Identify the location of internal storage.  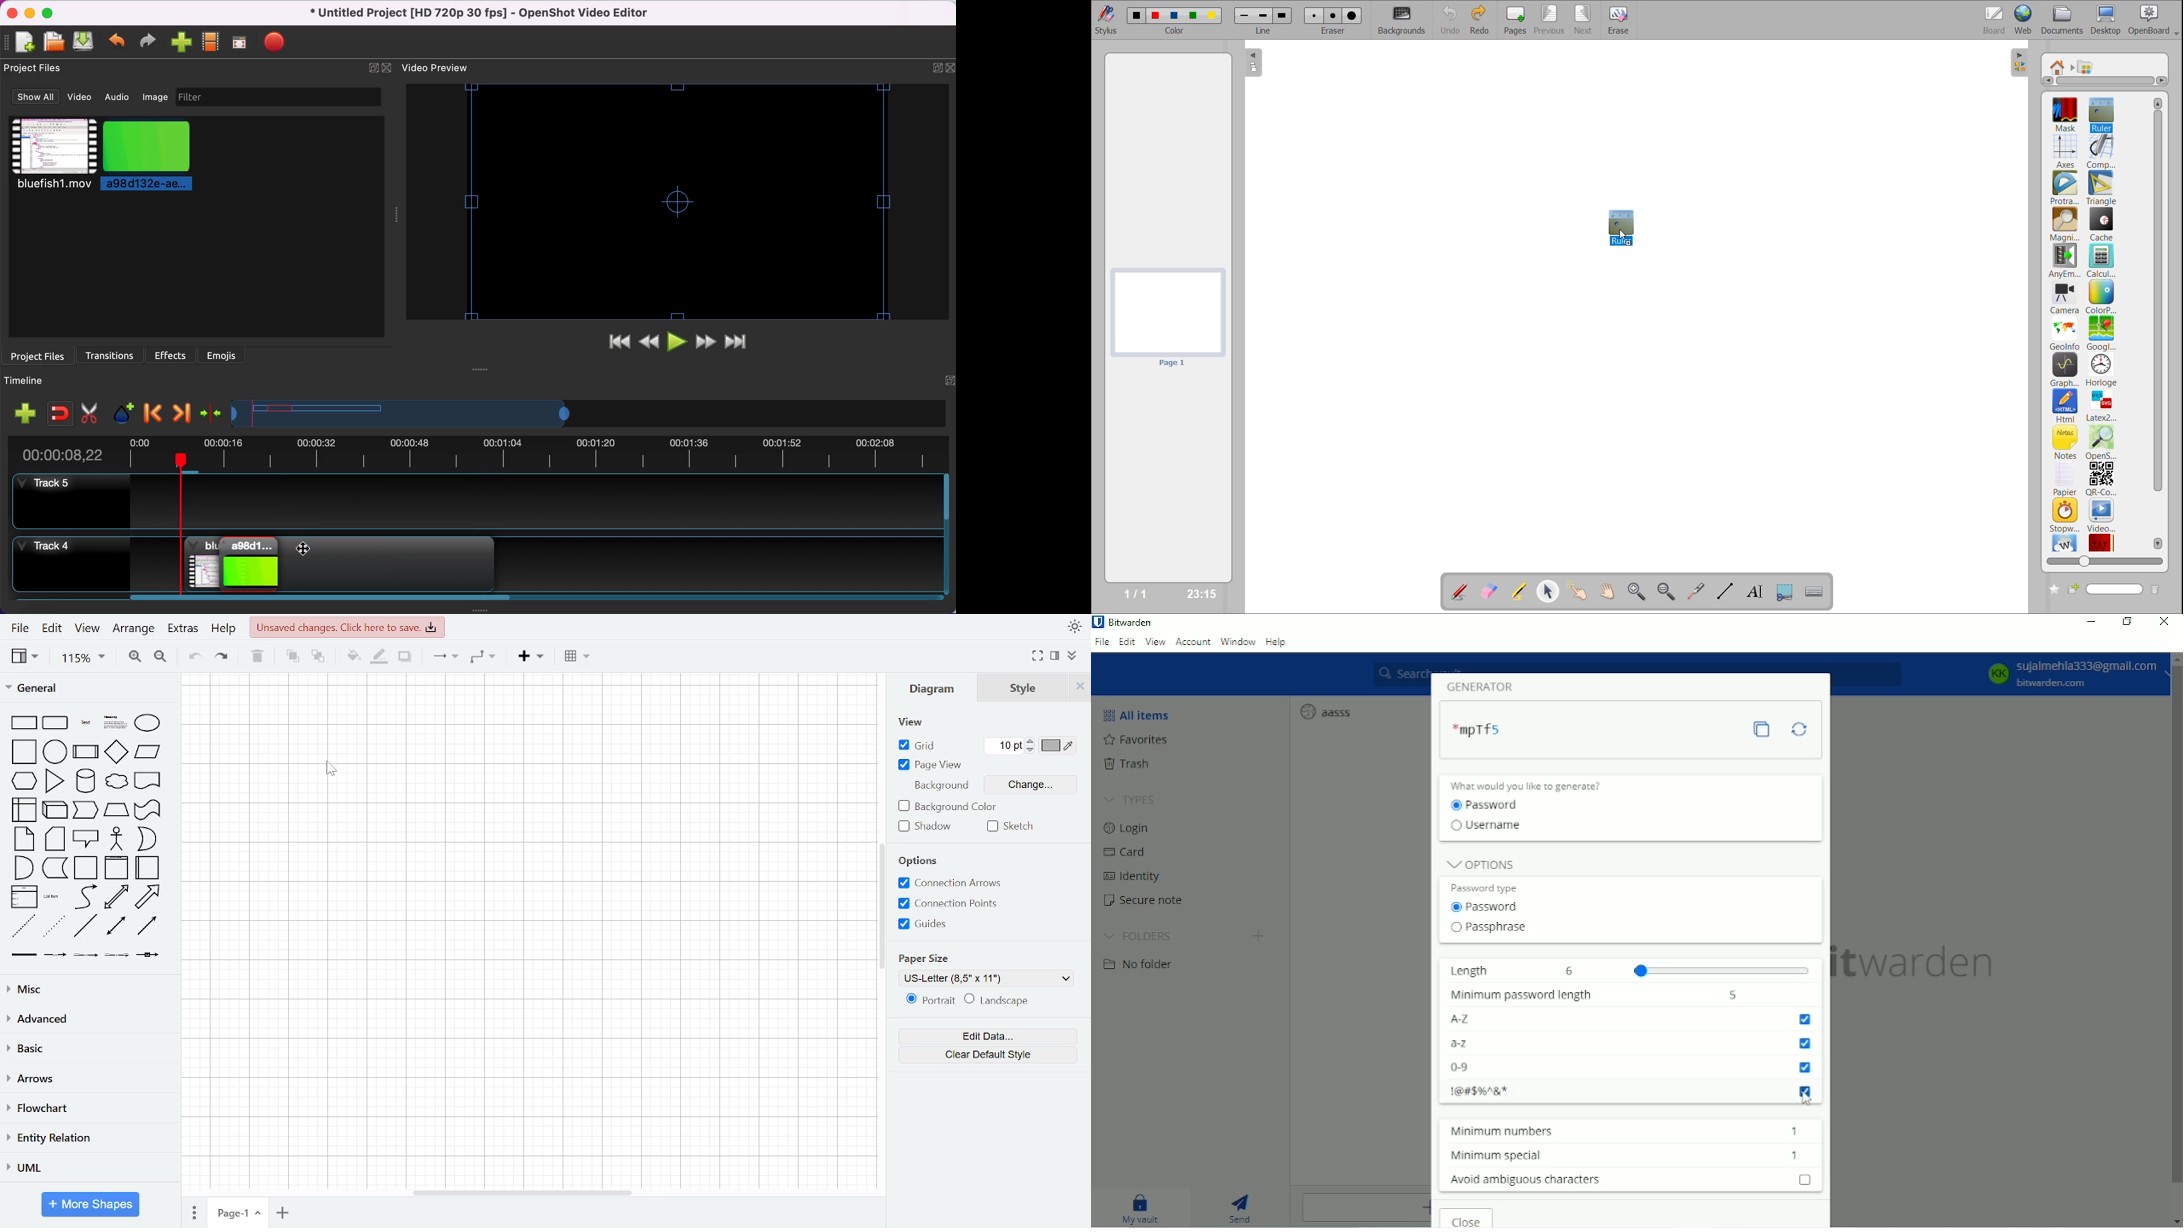
(26, 810).